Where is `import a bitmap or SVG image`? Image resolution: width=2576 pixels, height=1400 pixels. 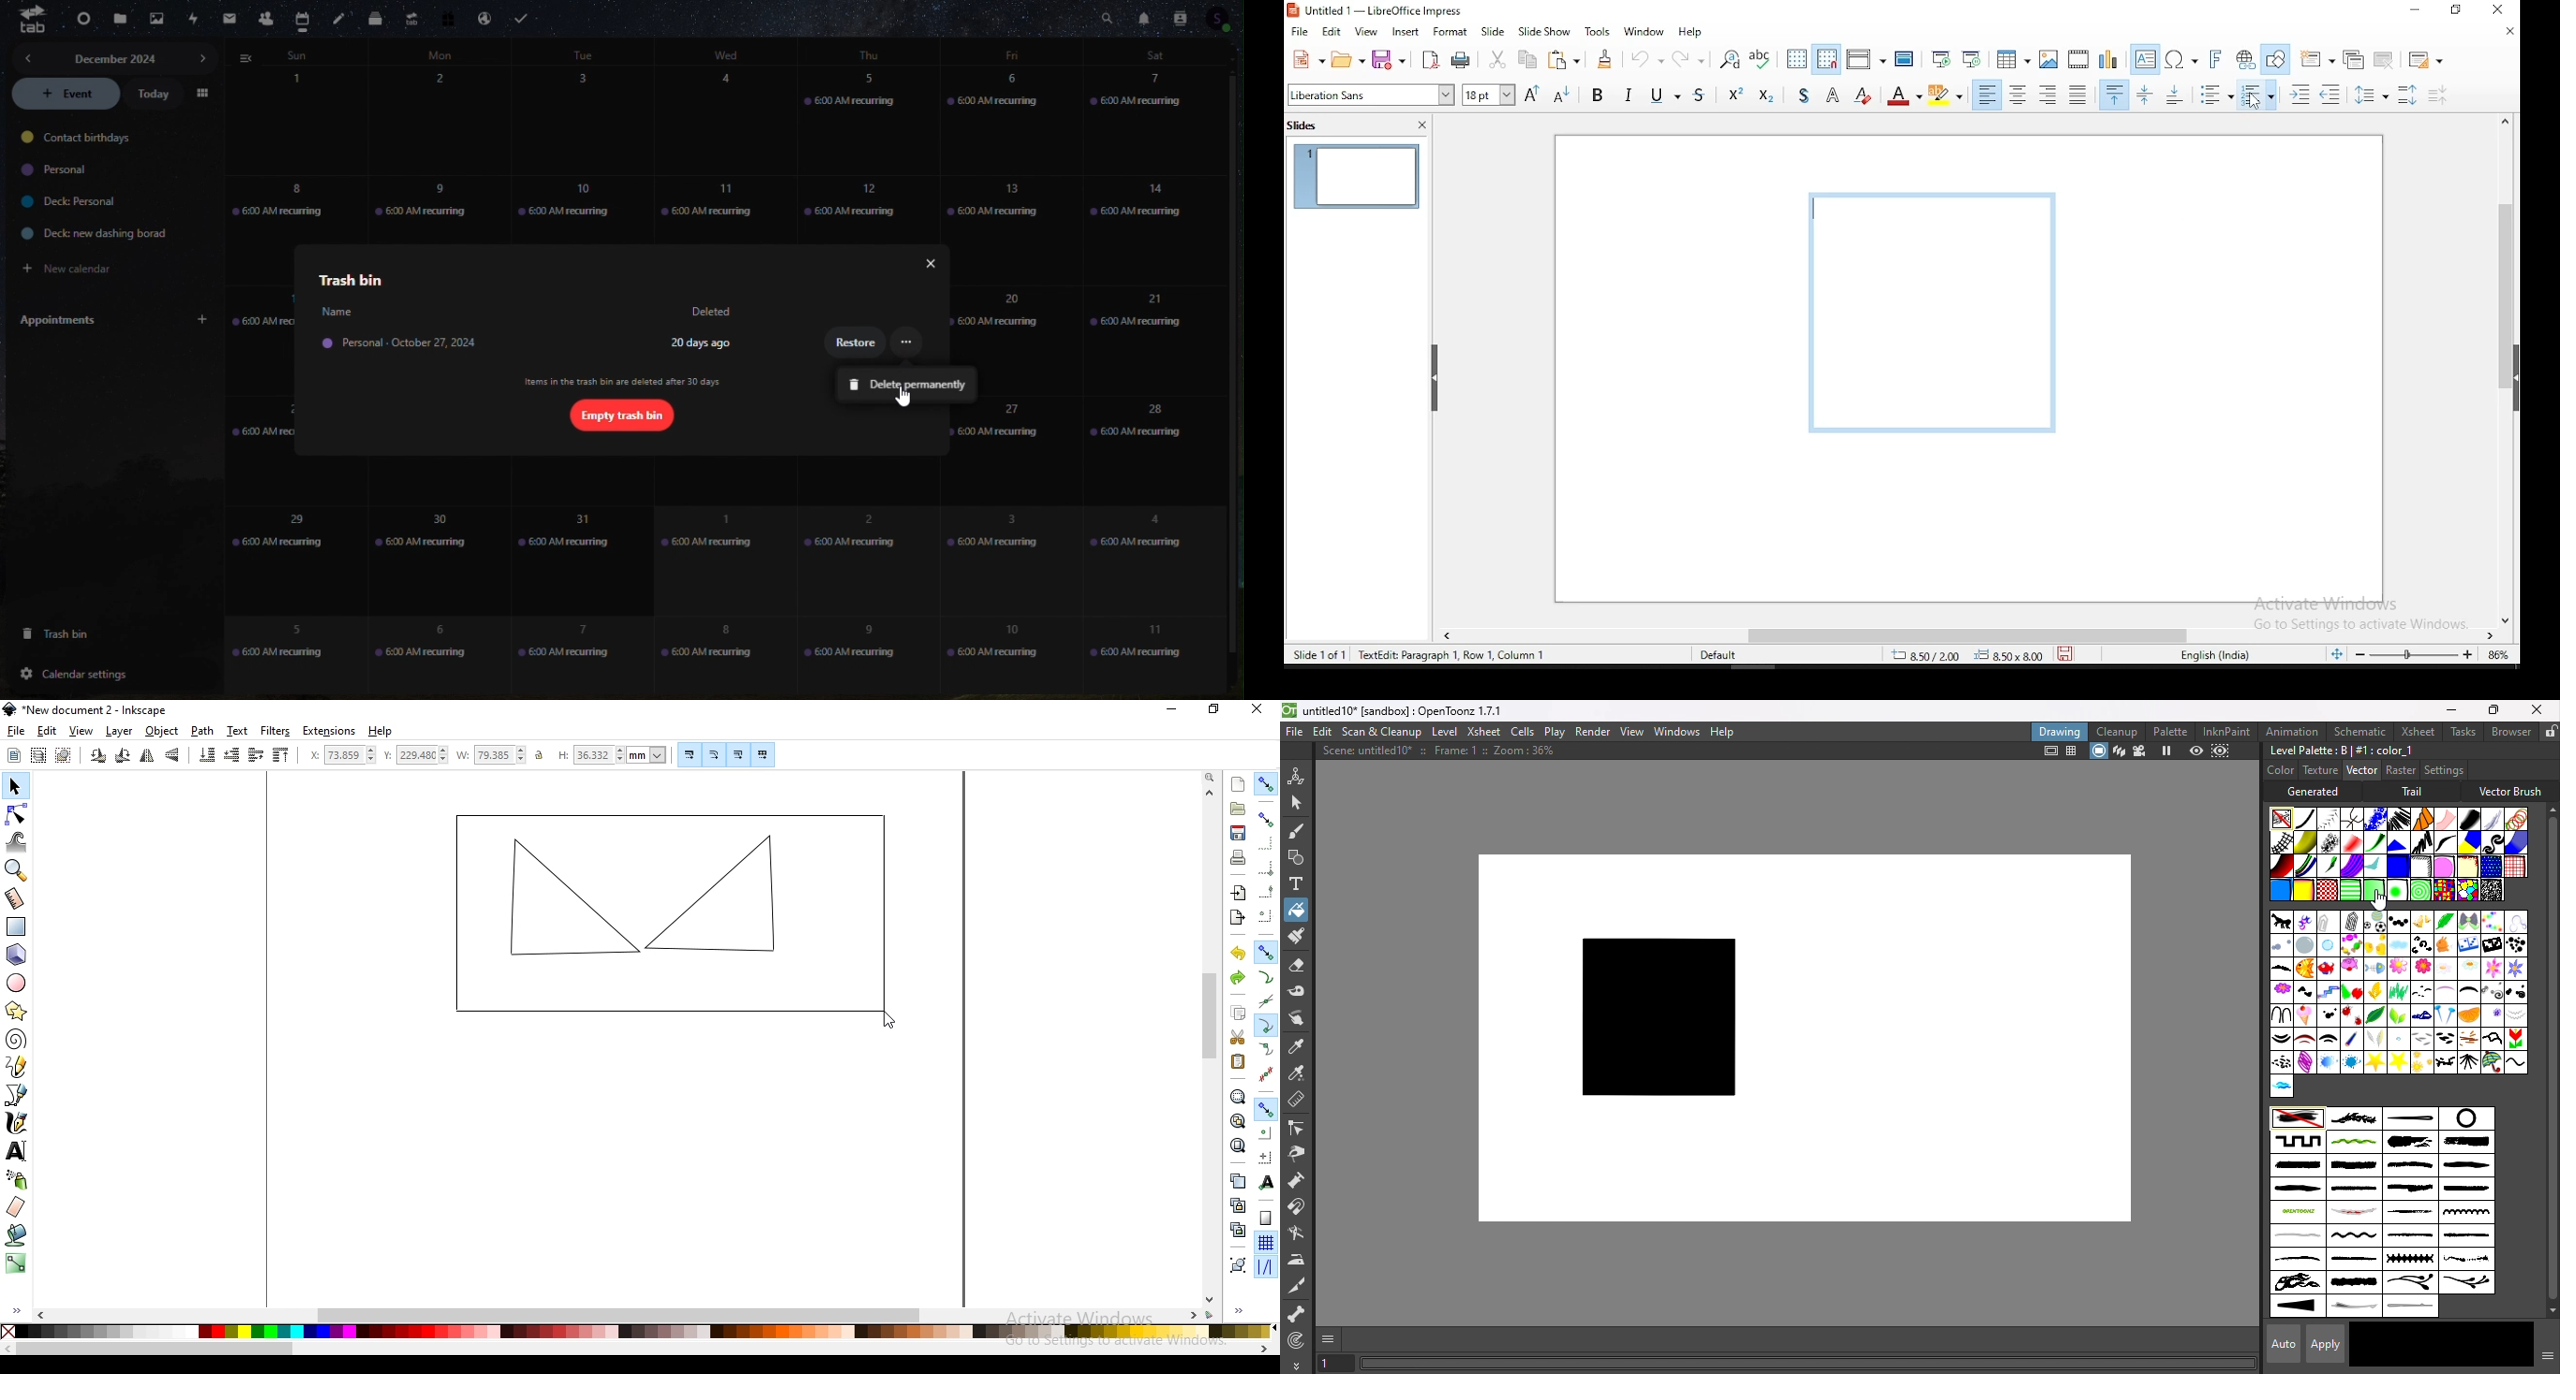
import a bitmap or SVG image is located at coordinates (1241, 895).